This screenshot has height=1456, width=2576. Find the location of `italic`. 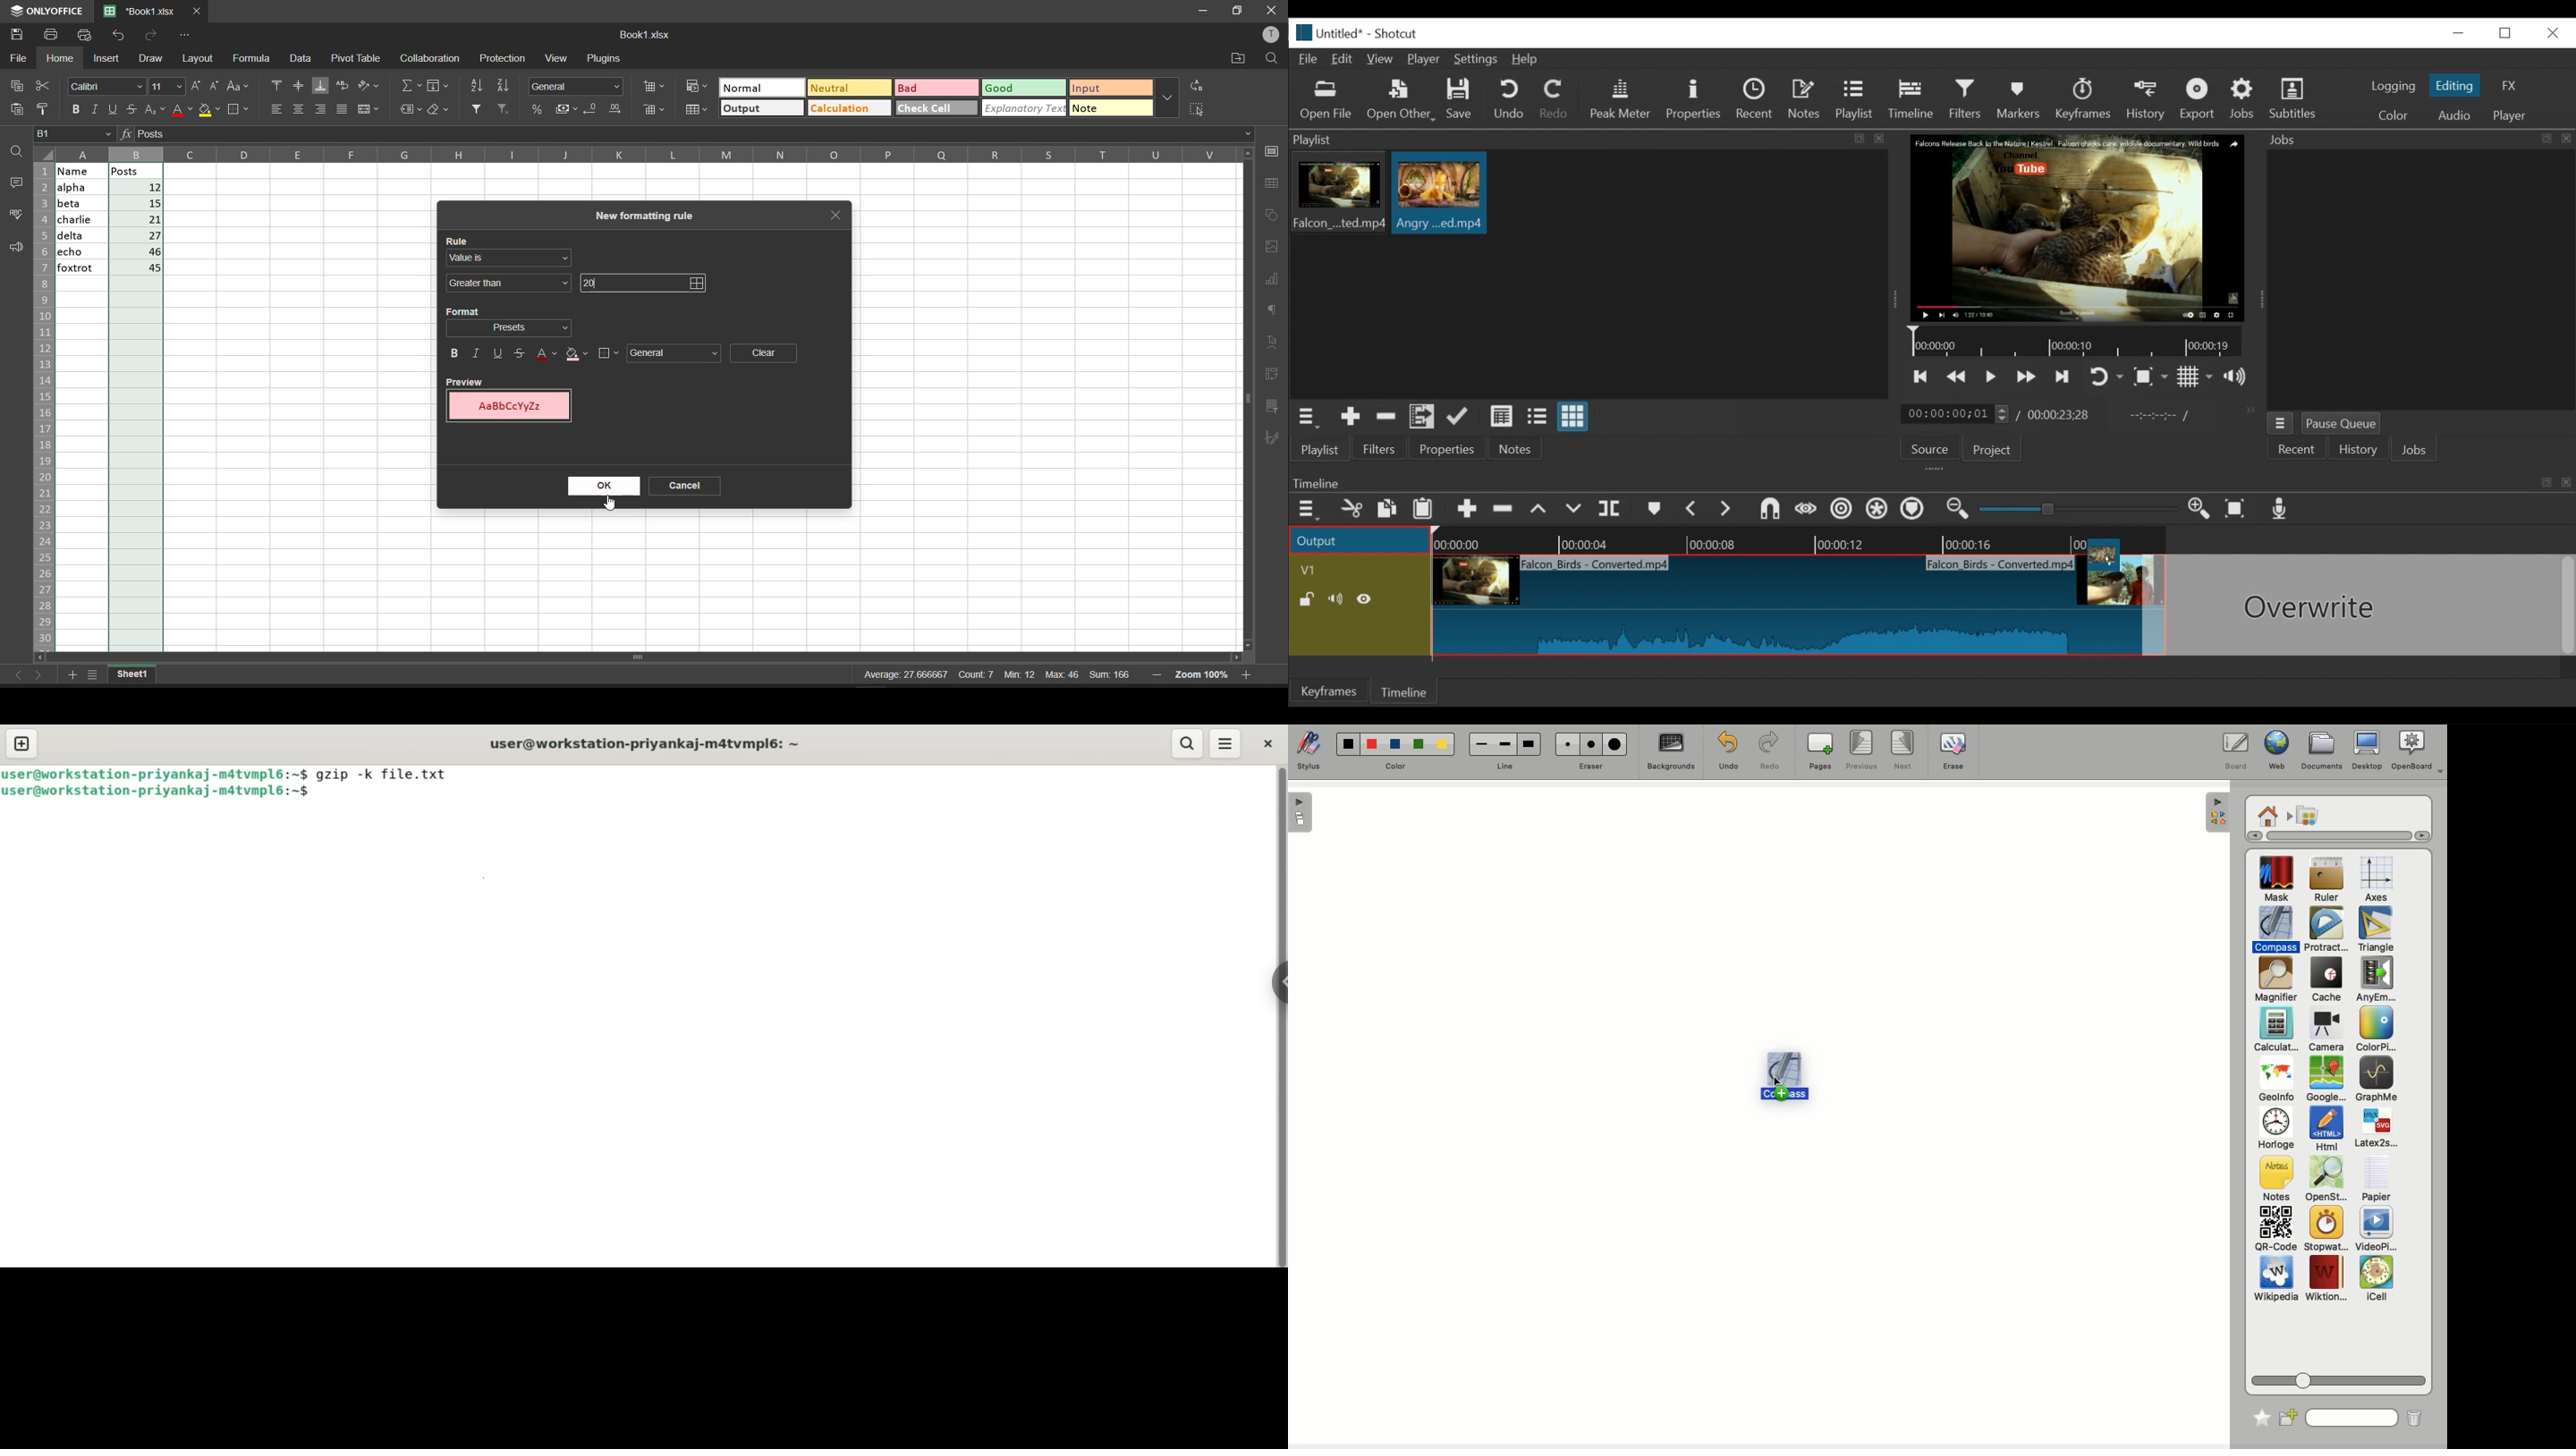

italic is located at coordinates (93, 110).